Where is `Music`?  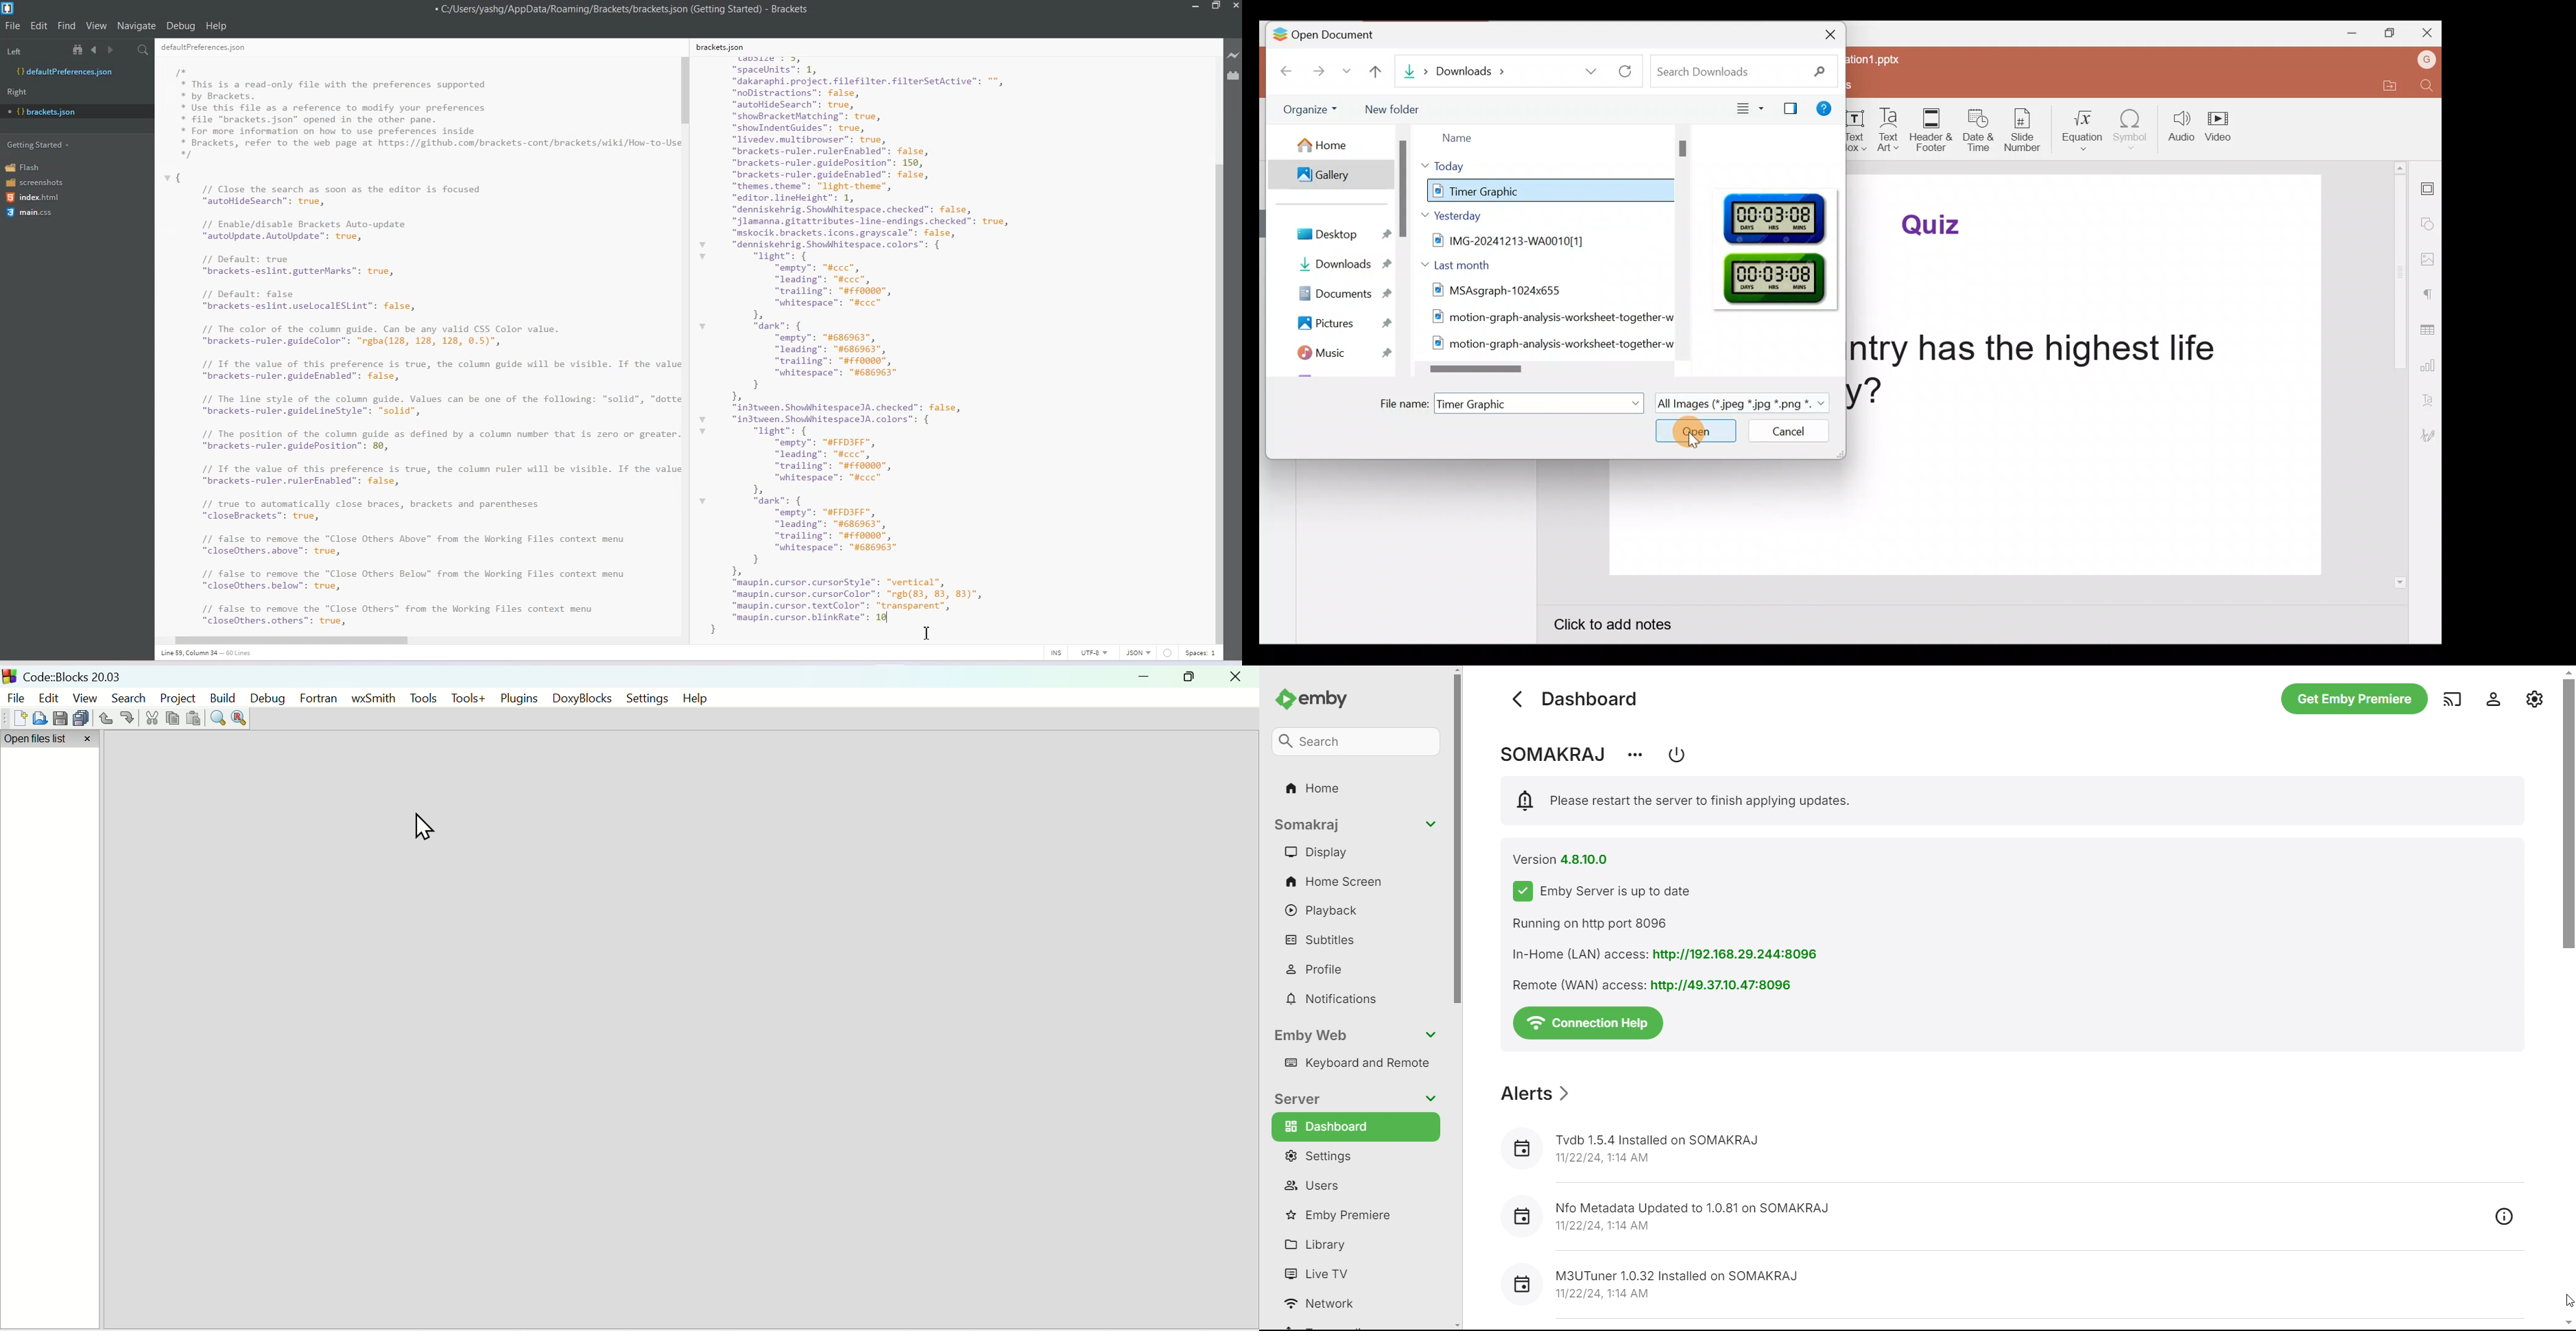
Music is located at coordinates (1334, 352).